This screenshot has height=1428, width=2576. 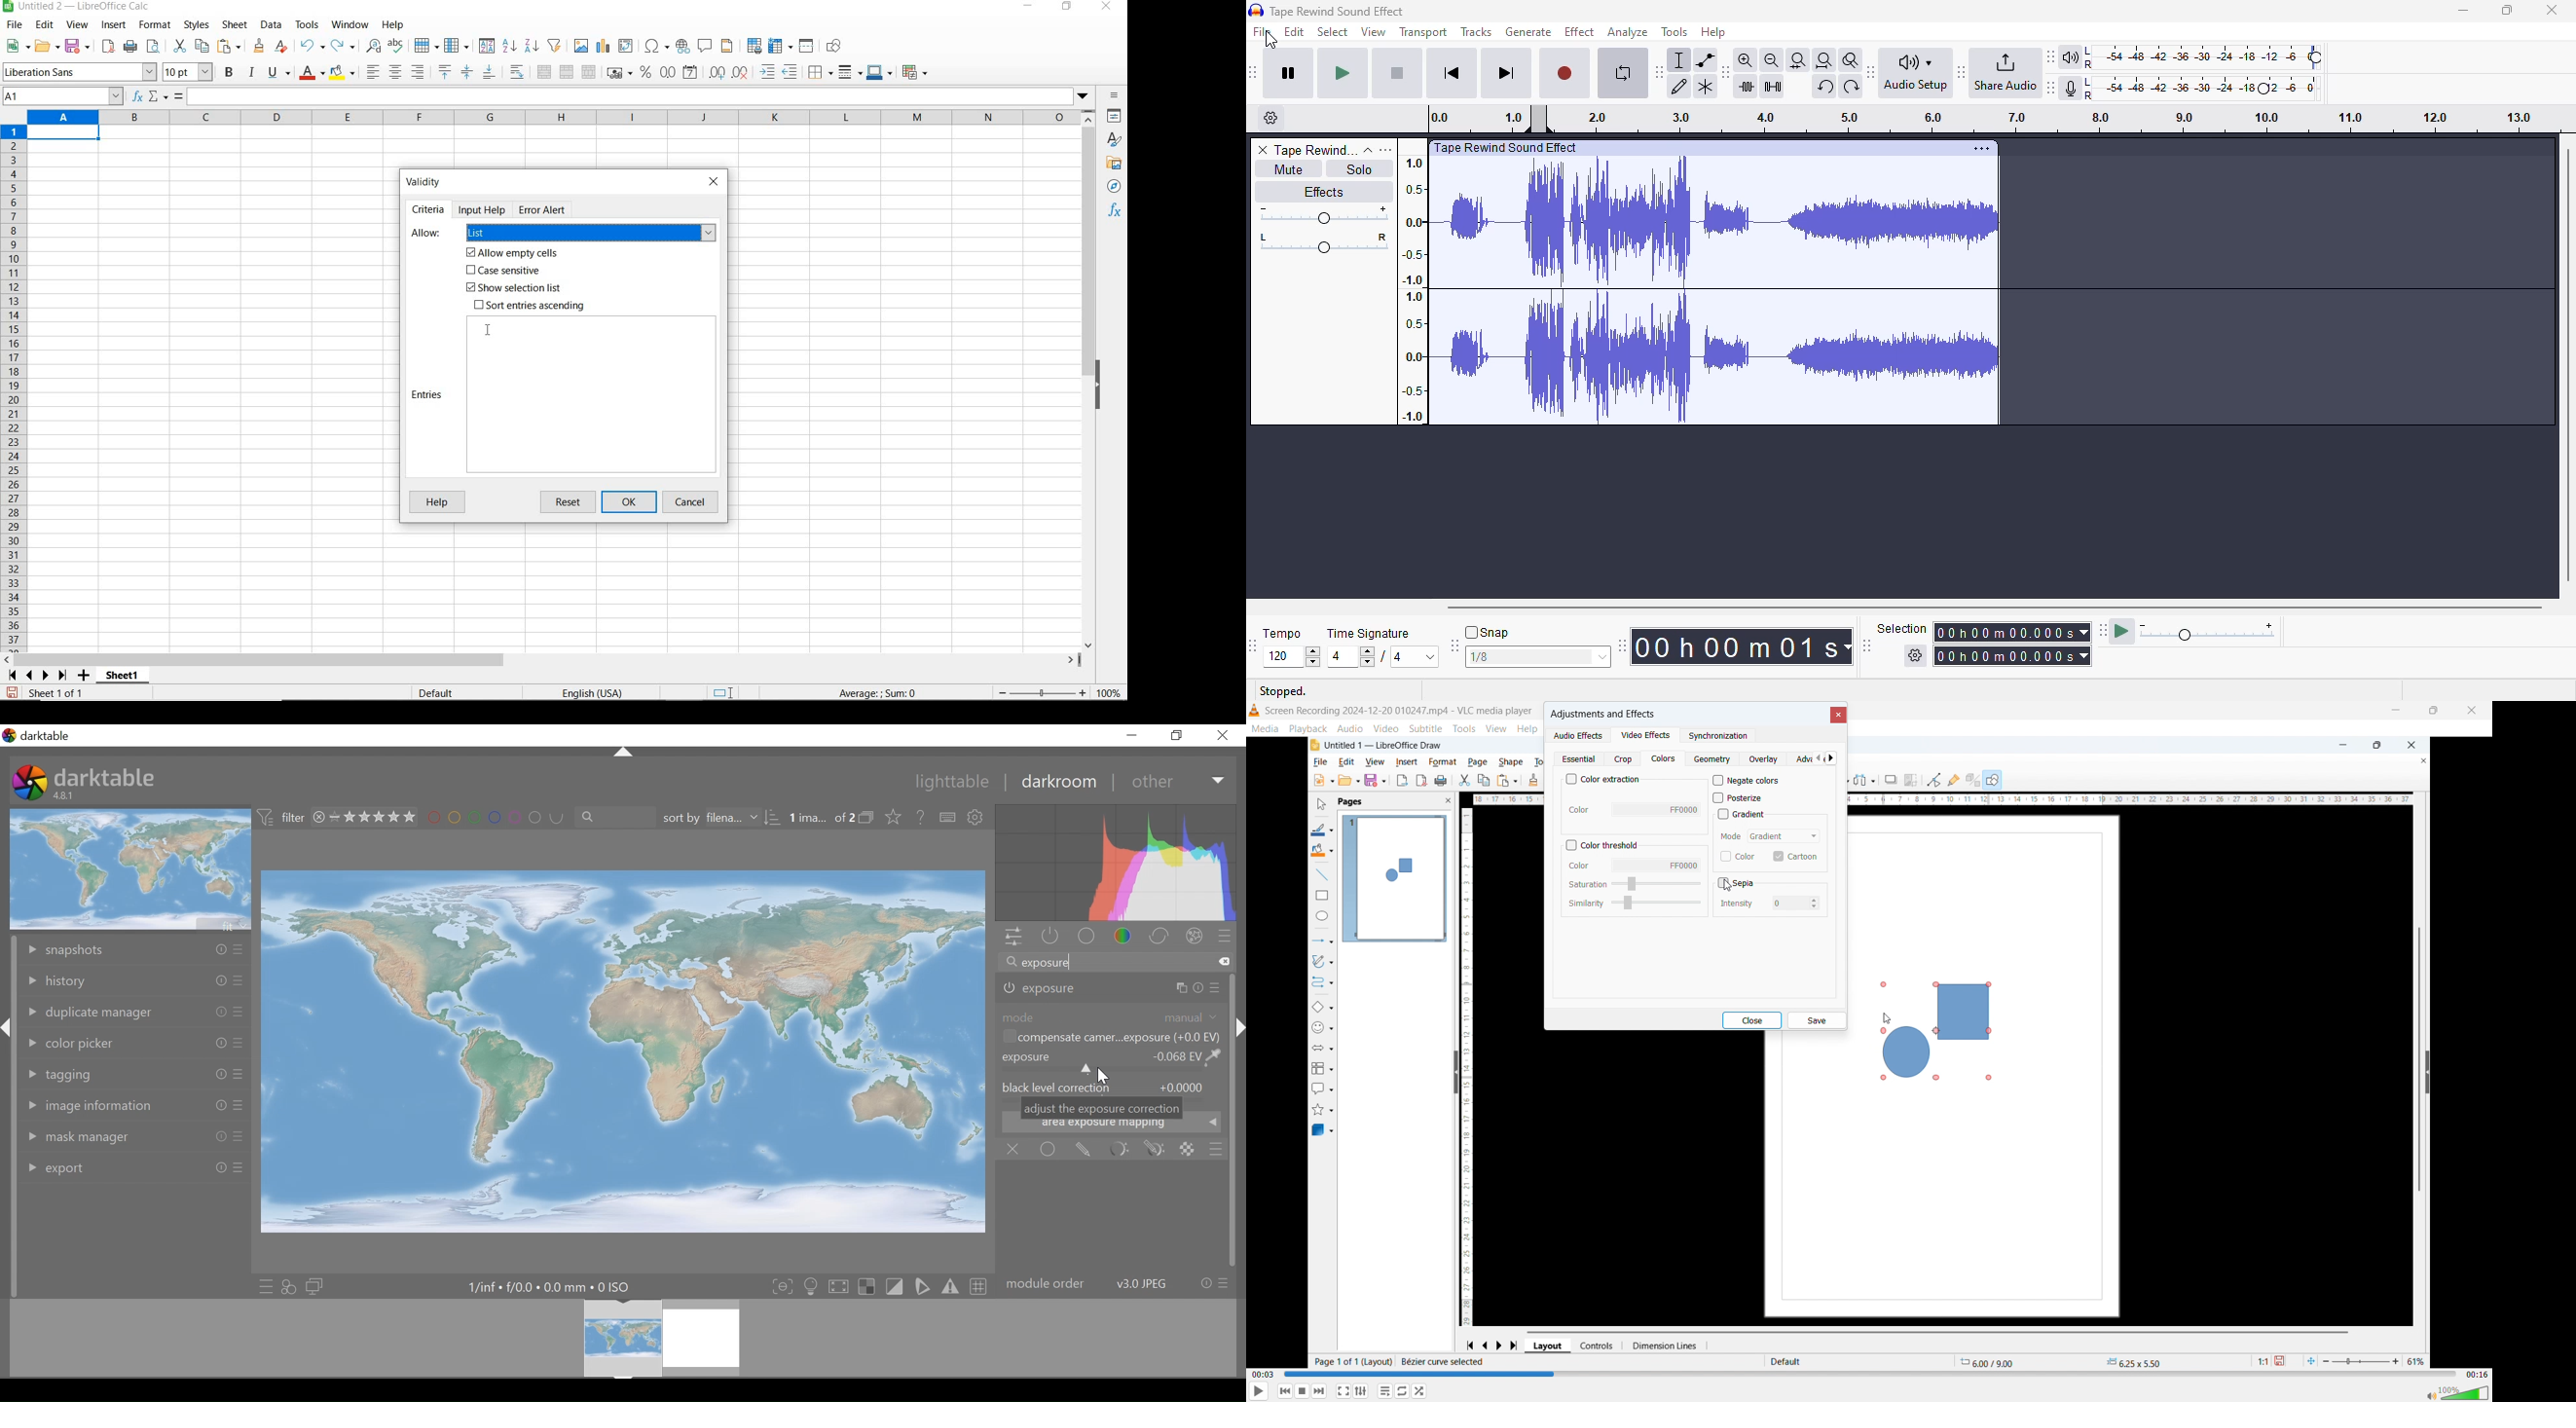 I want to click on stop, so click(x=1398, y=74).